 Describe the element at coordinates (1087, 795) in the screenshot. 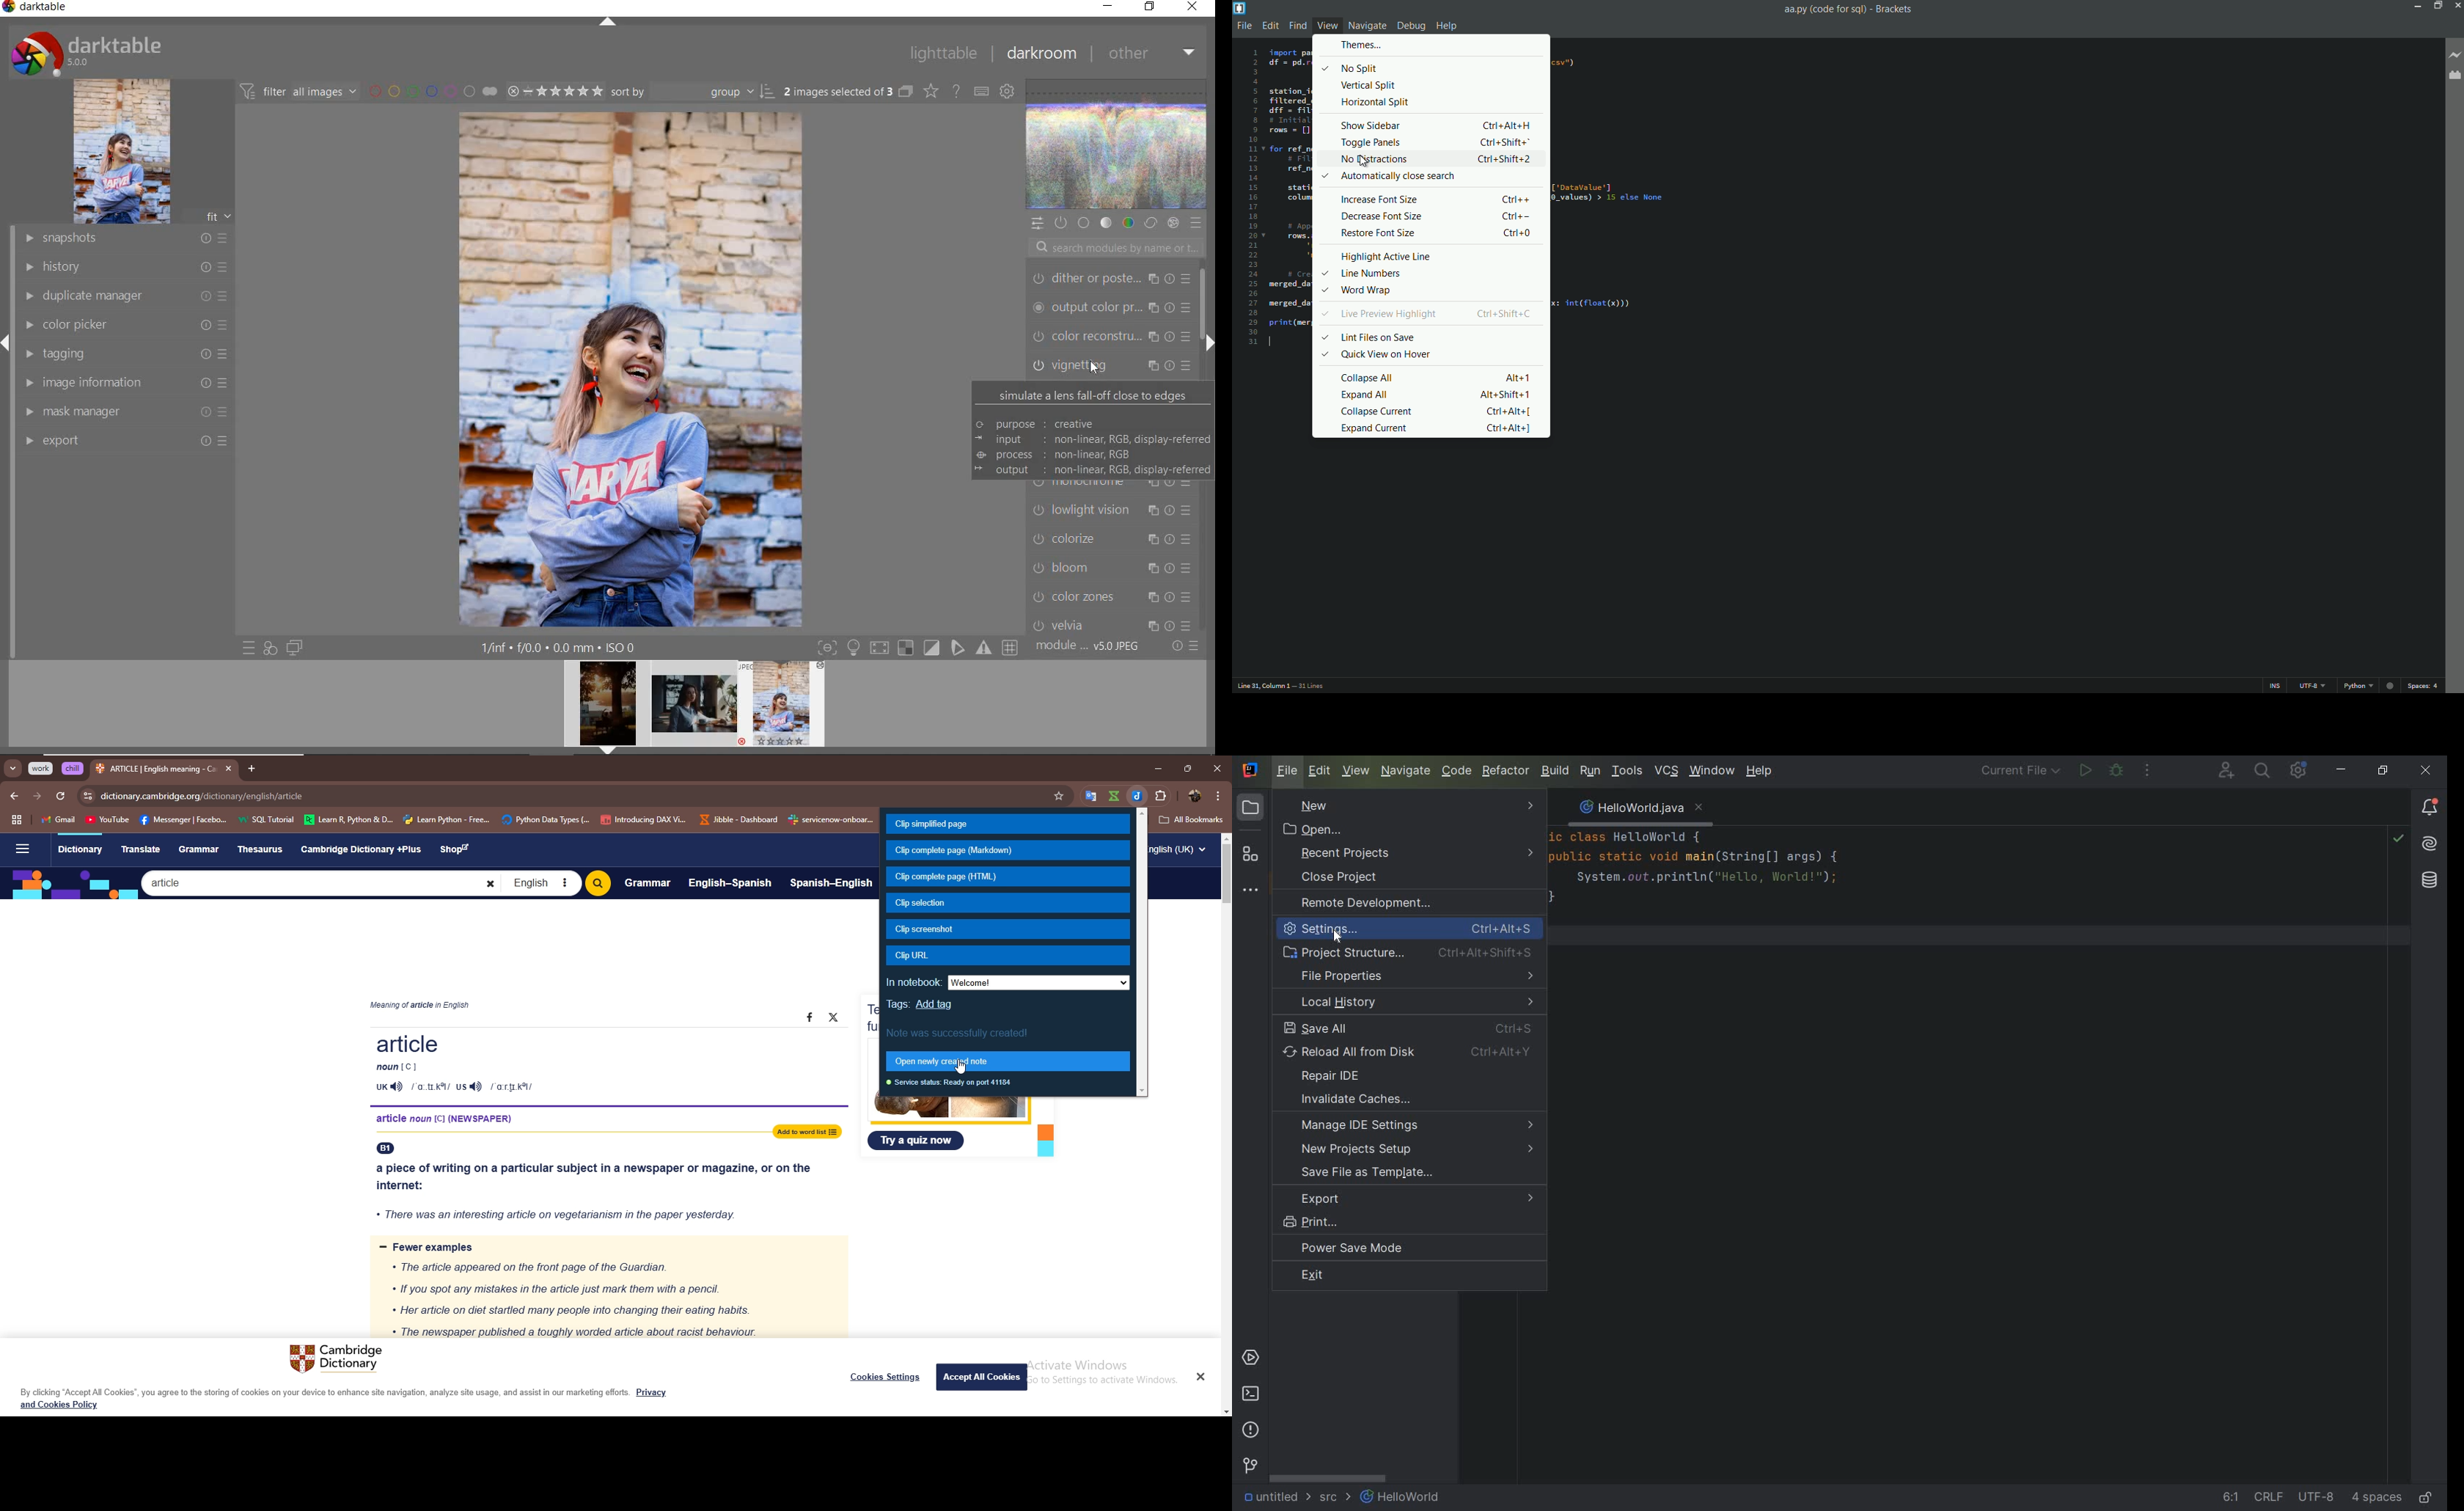

I see `favorites` at that location.